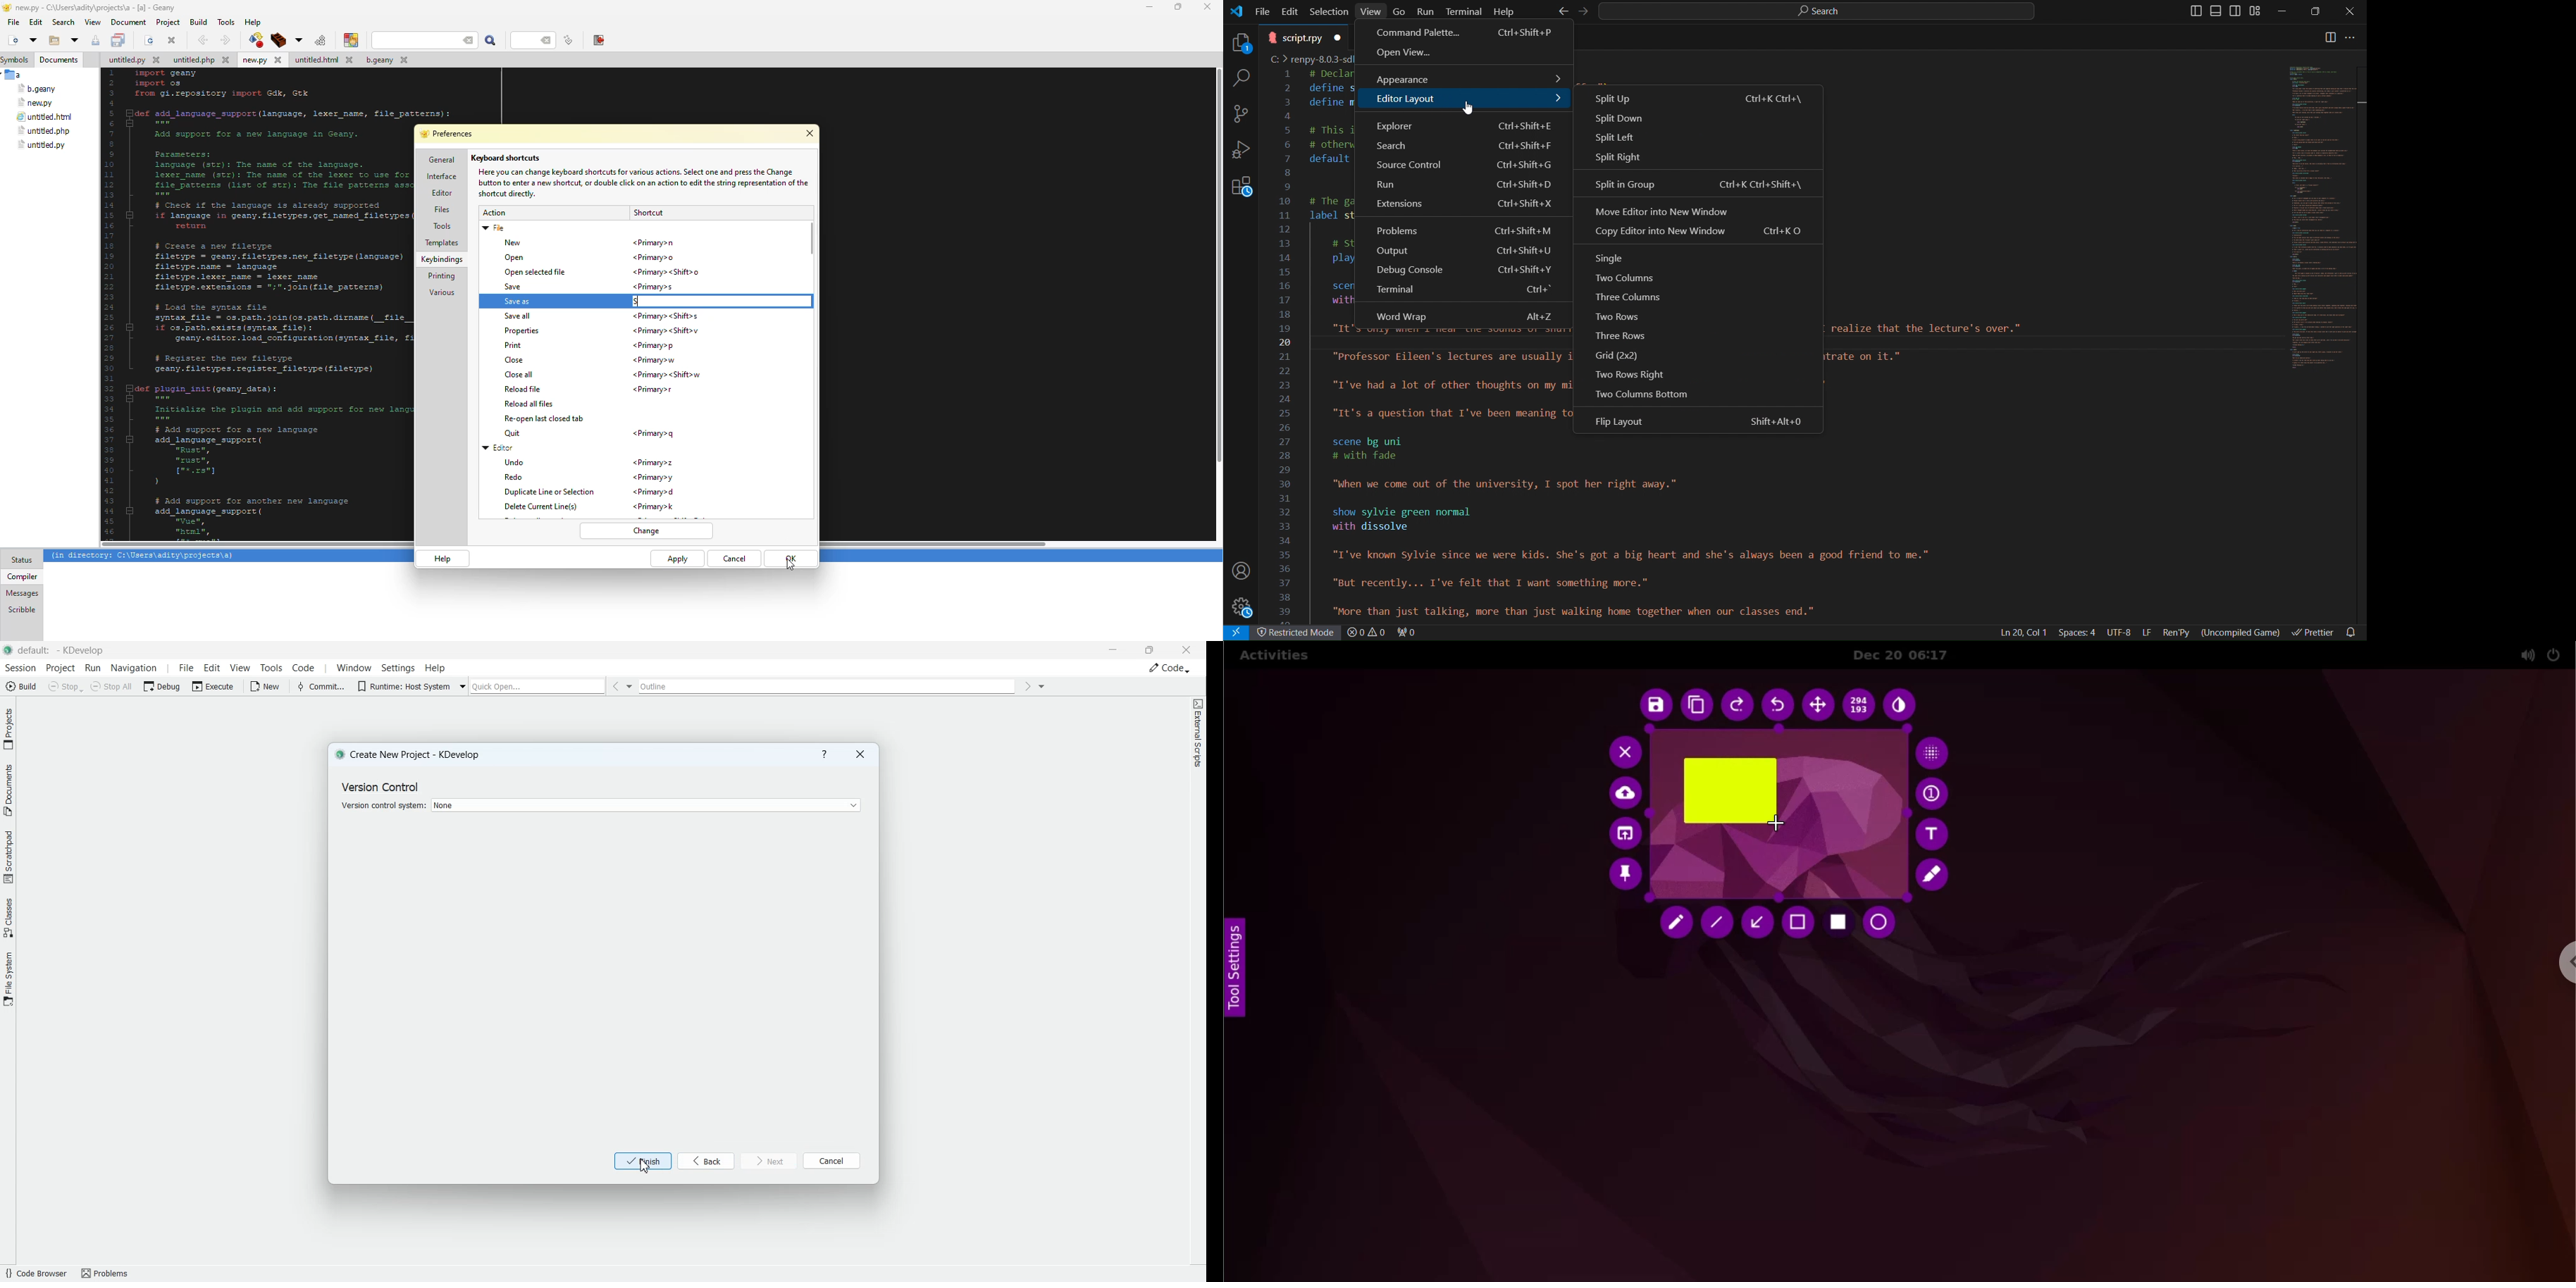 This screenshot has height=1288, width=2576. Describe the element at coordinates (493, 213) in the screenshot. I see `action` at that location.